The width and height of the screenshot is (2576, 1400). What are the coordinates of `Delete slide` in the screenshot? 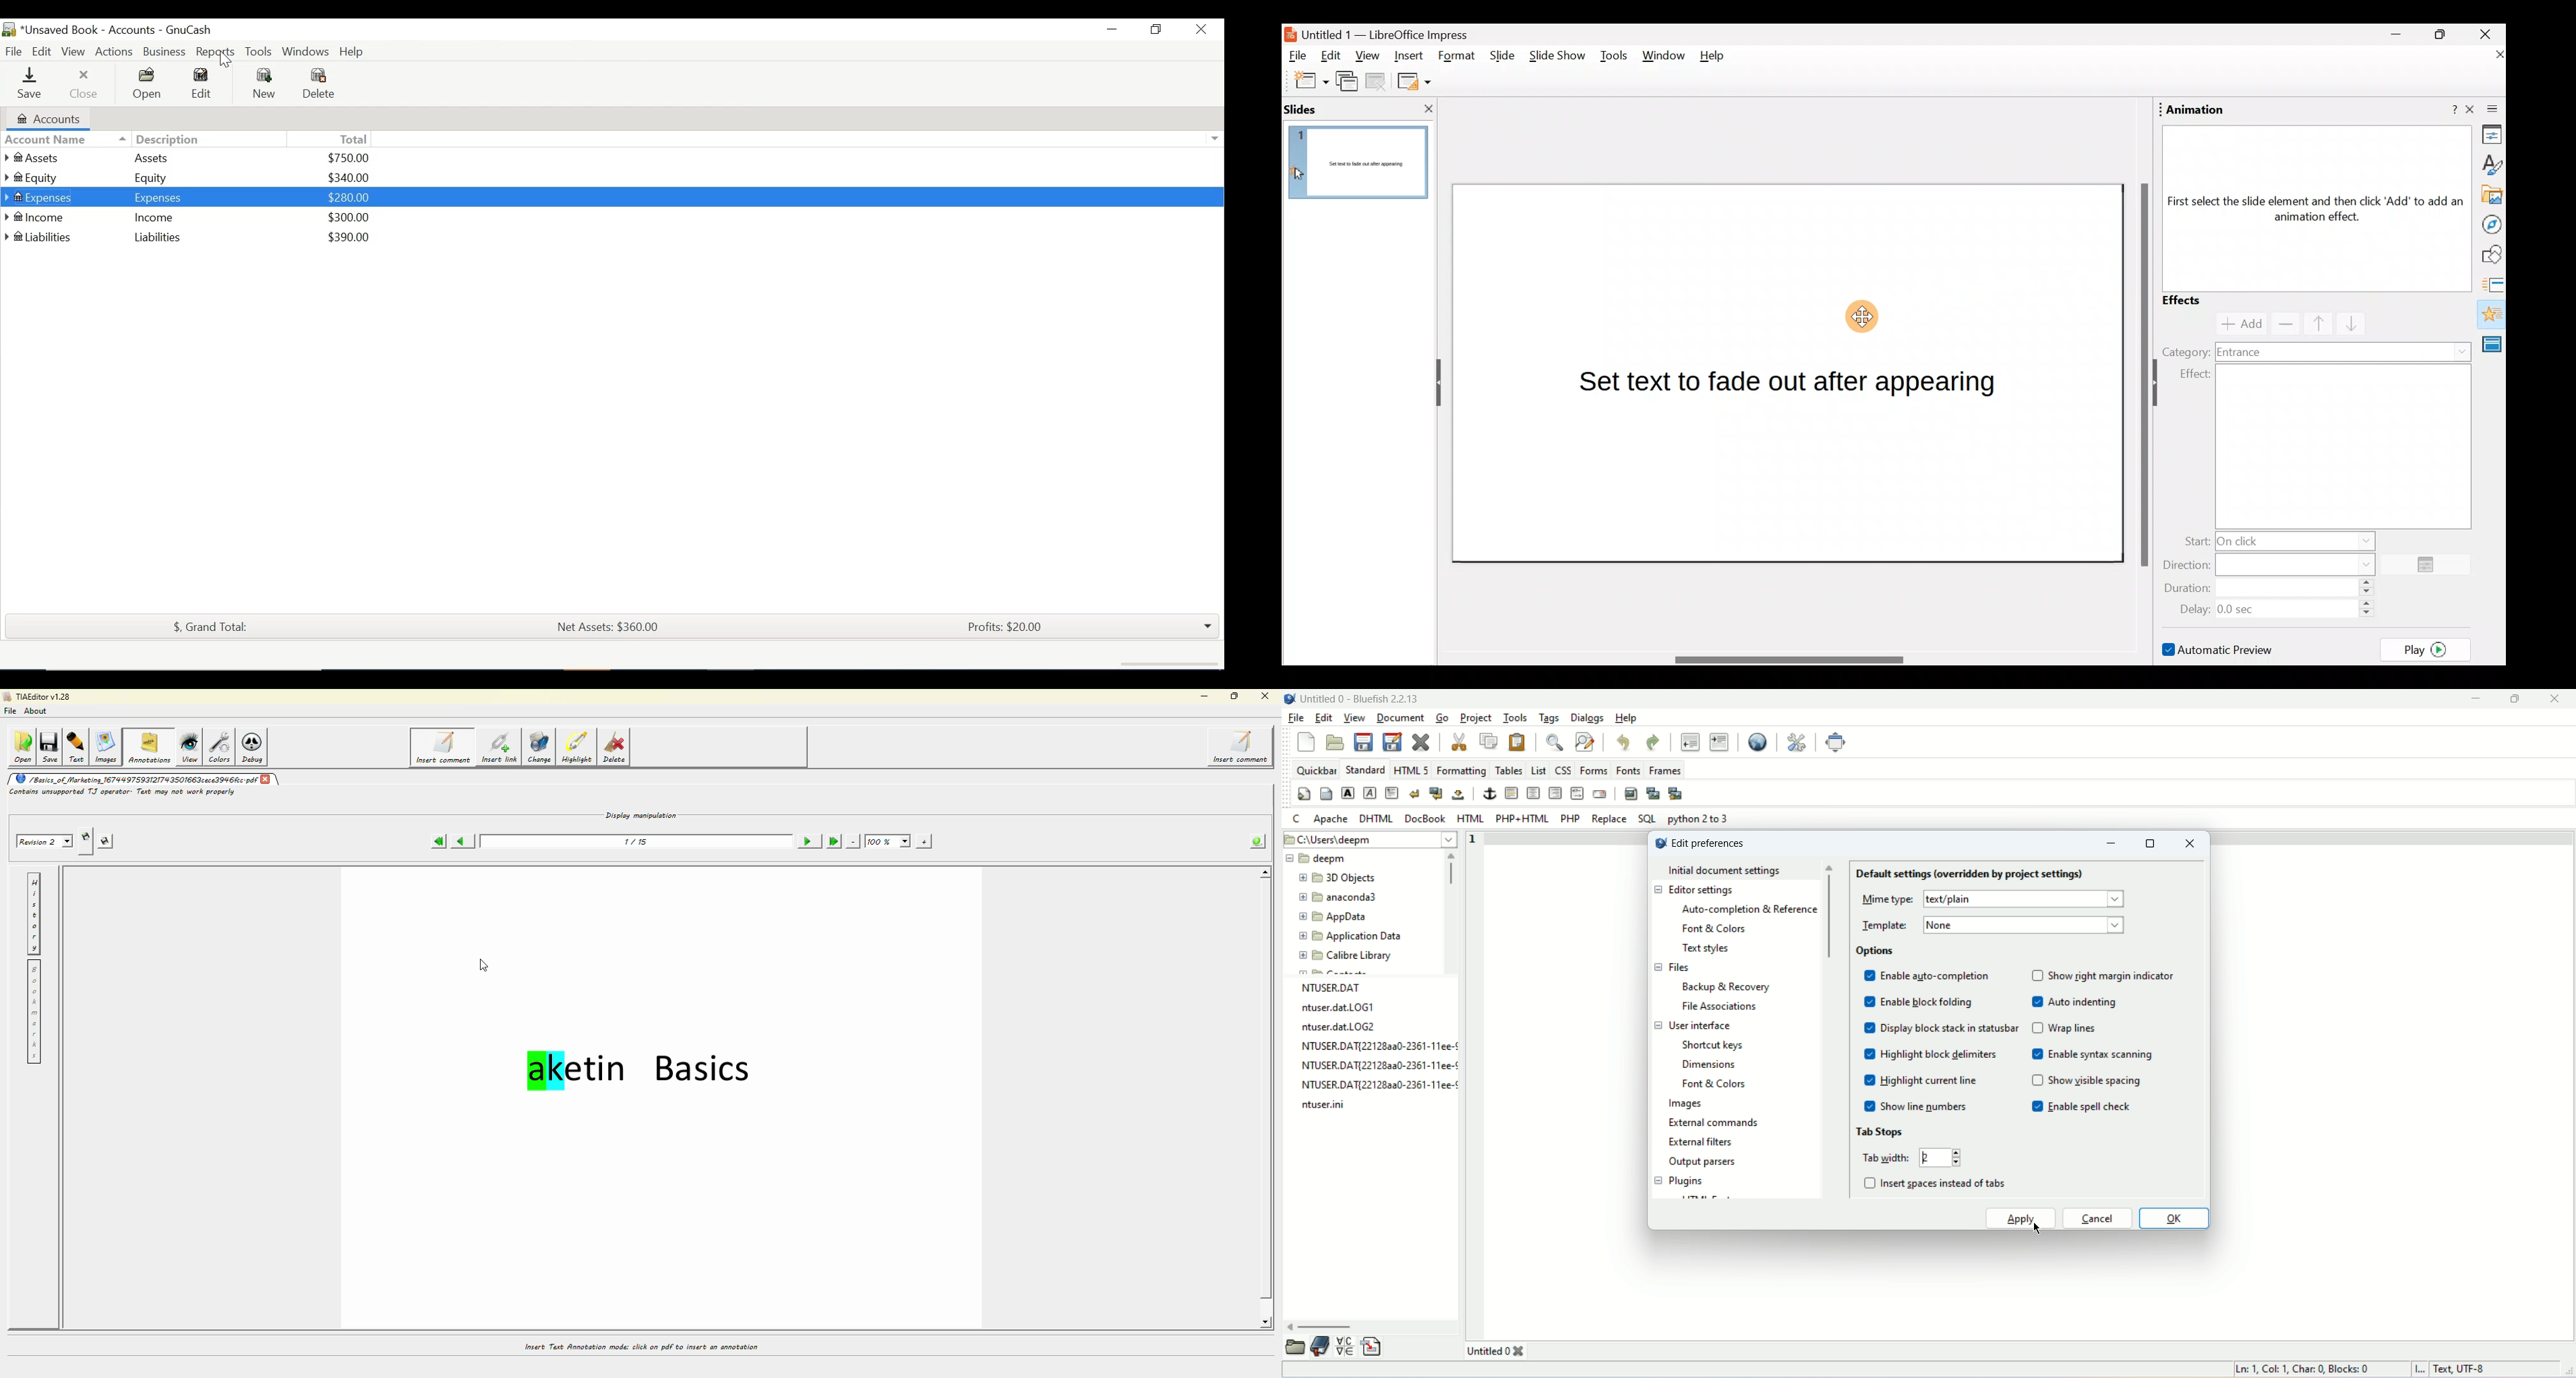 It's located at (1378, 83).